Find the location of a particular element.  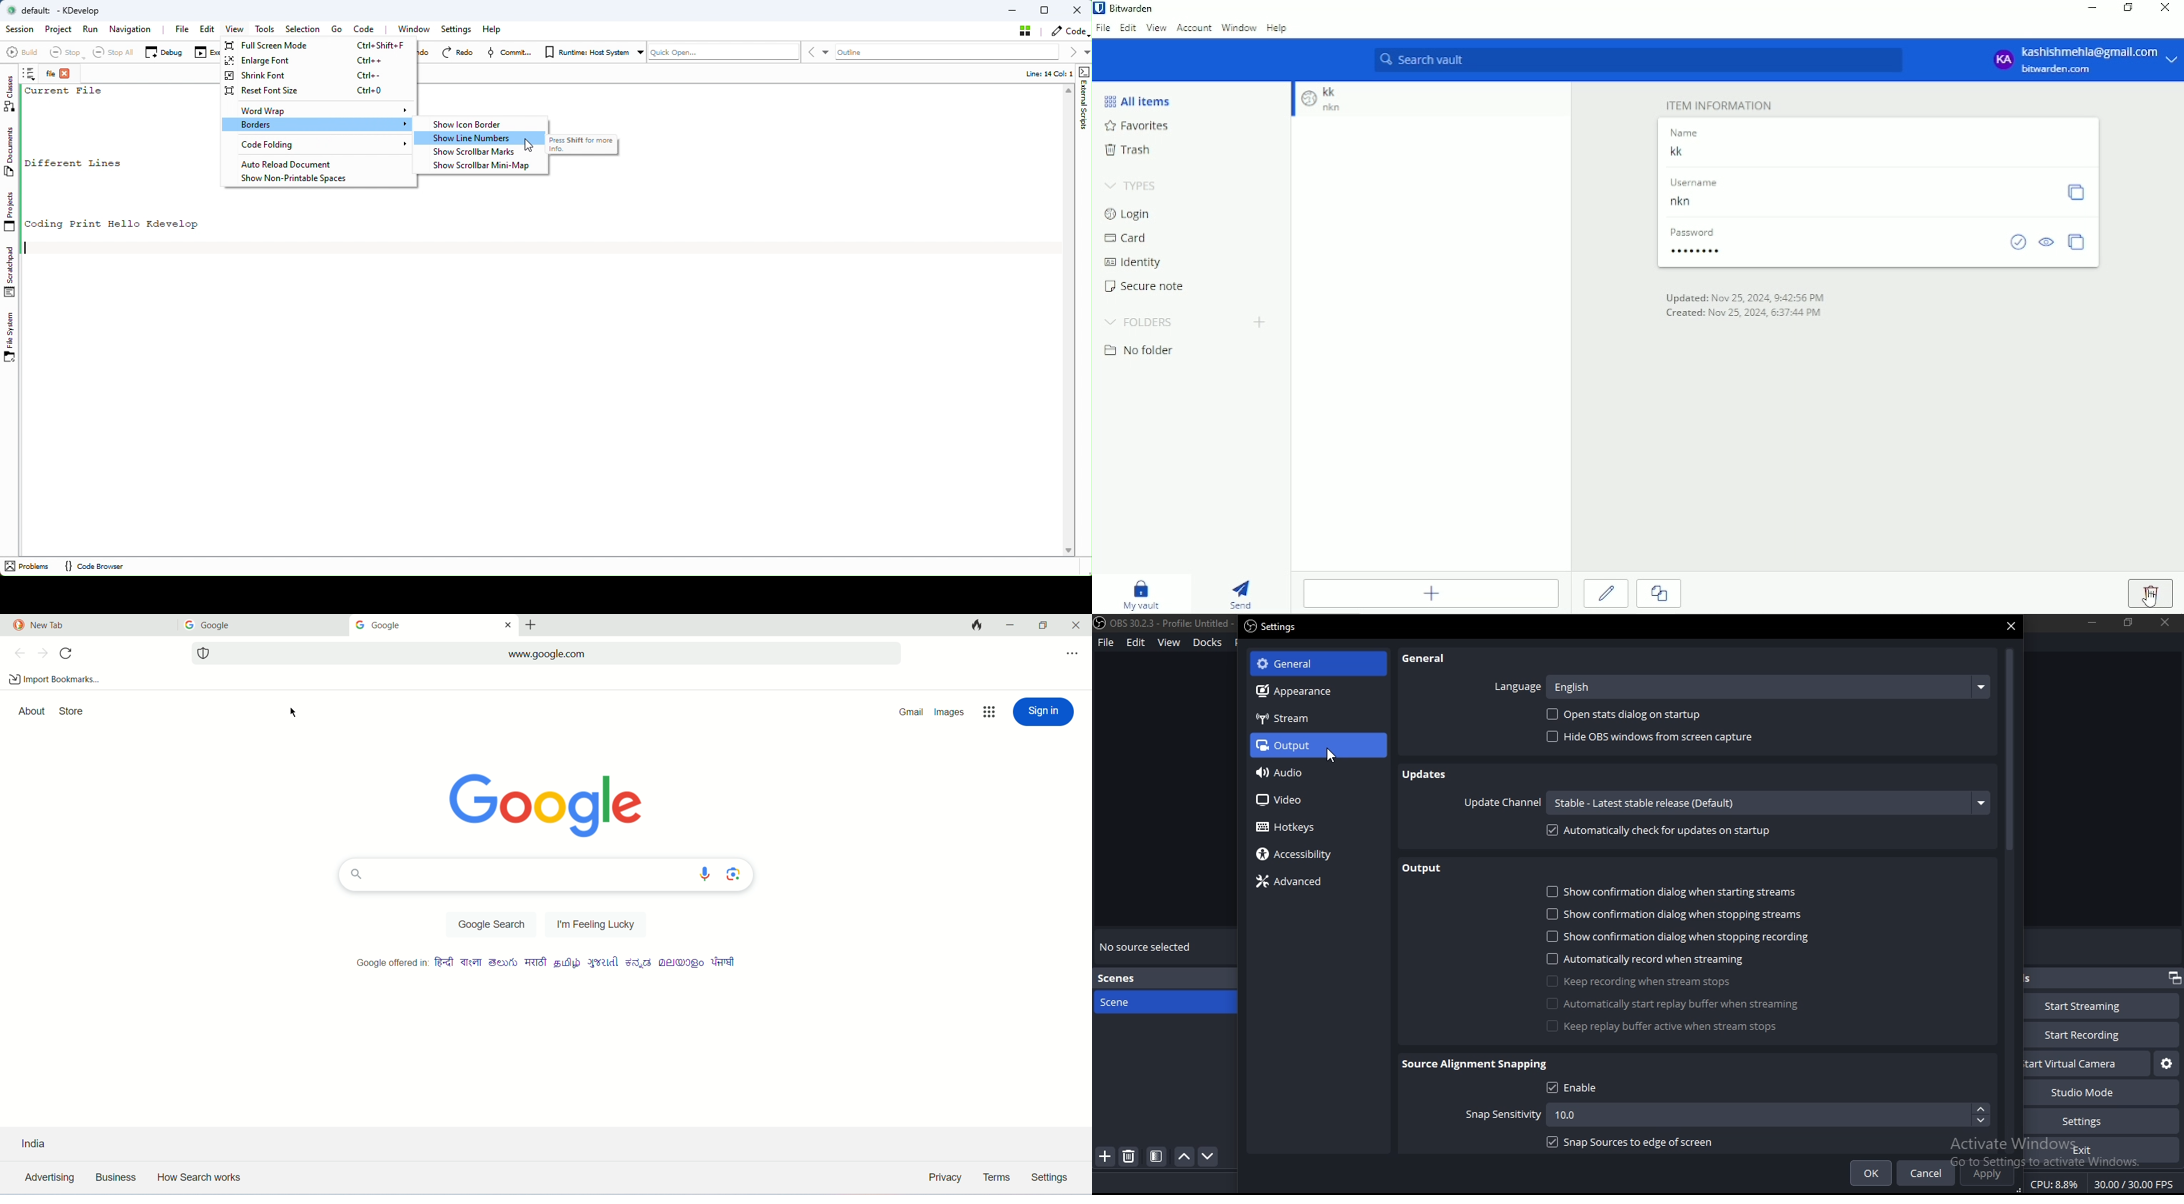

english is located at coordinates (1765, 686).